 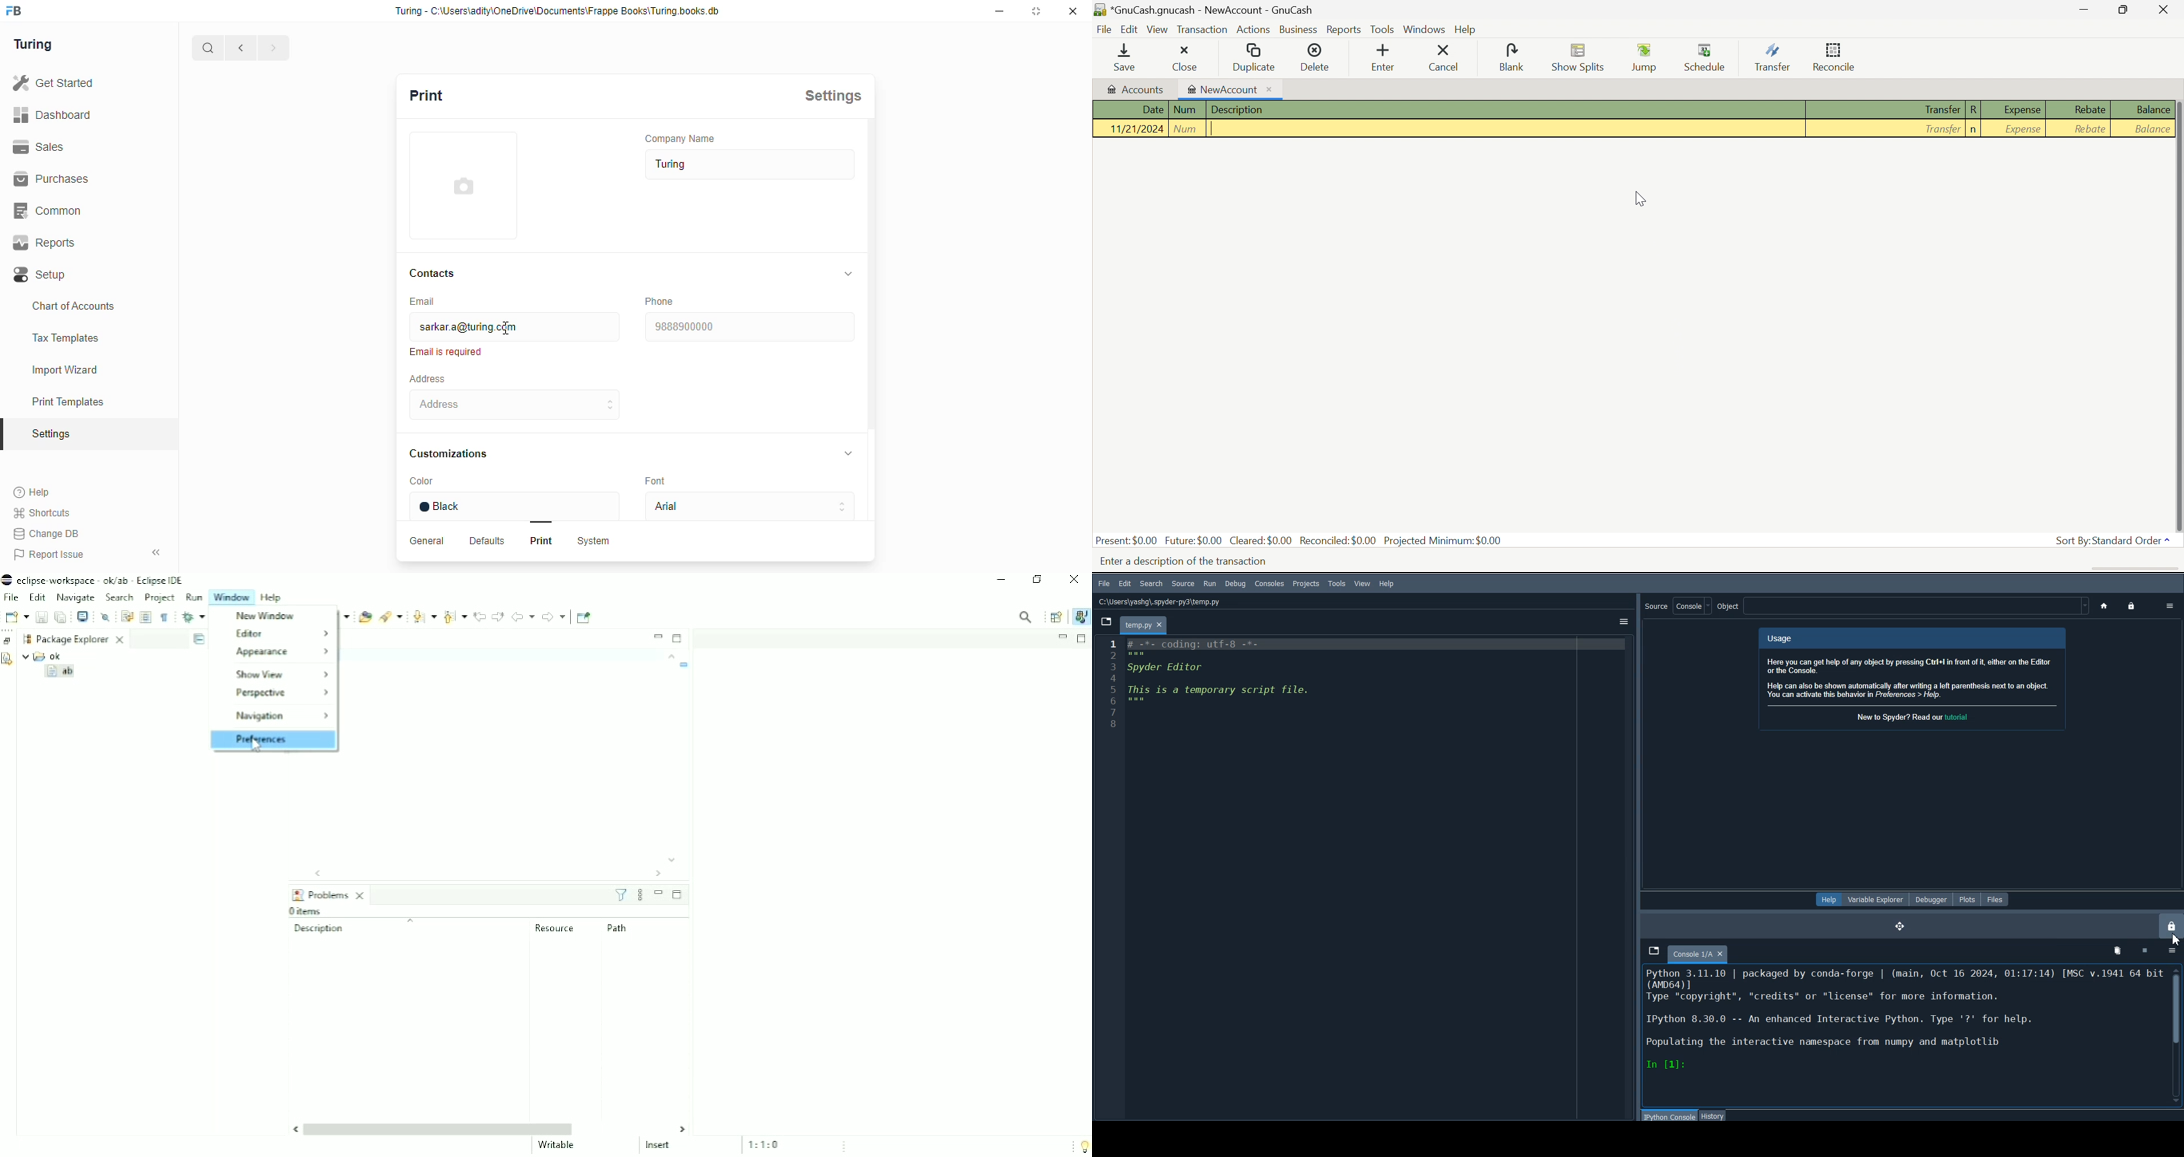 What do you see at coordinates (1671, 1116) in the screenshot?
I see `IPython console` at bounding box center [1671, 1116].